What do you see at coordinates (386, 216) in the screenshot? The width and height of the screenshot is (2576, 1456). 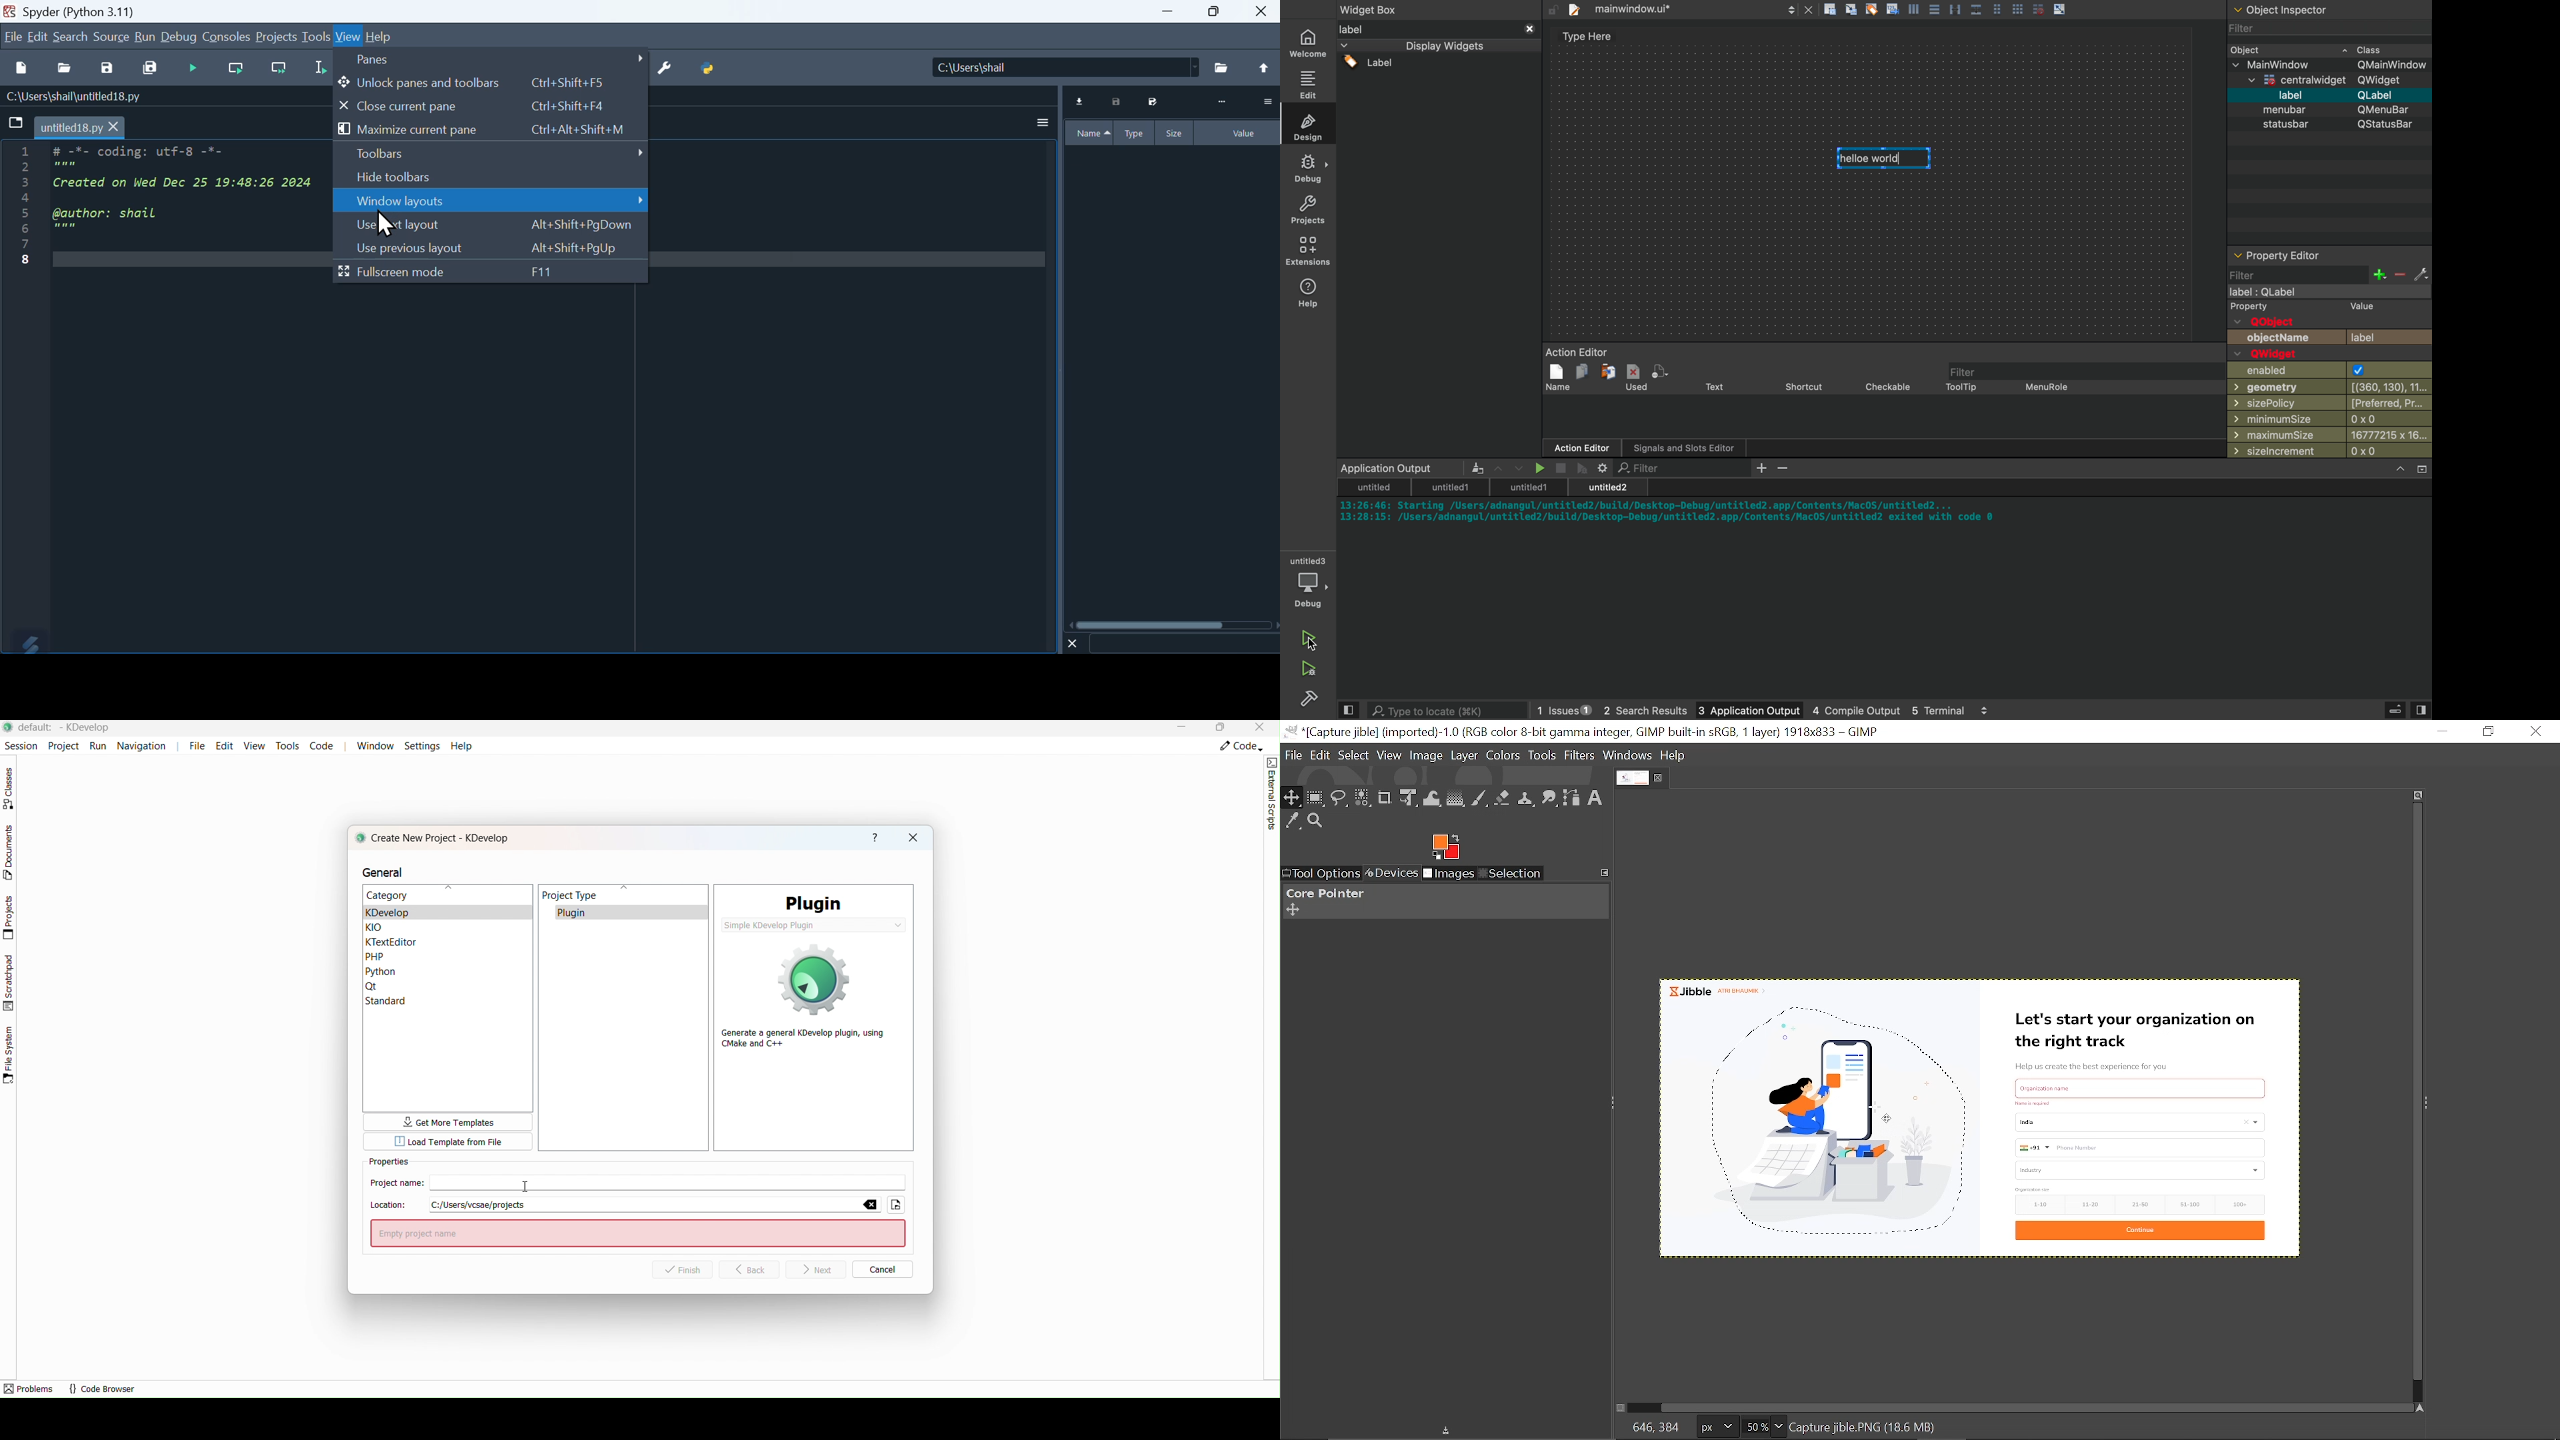 I see `cursor` at bounding box center [386, 216].